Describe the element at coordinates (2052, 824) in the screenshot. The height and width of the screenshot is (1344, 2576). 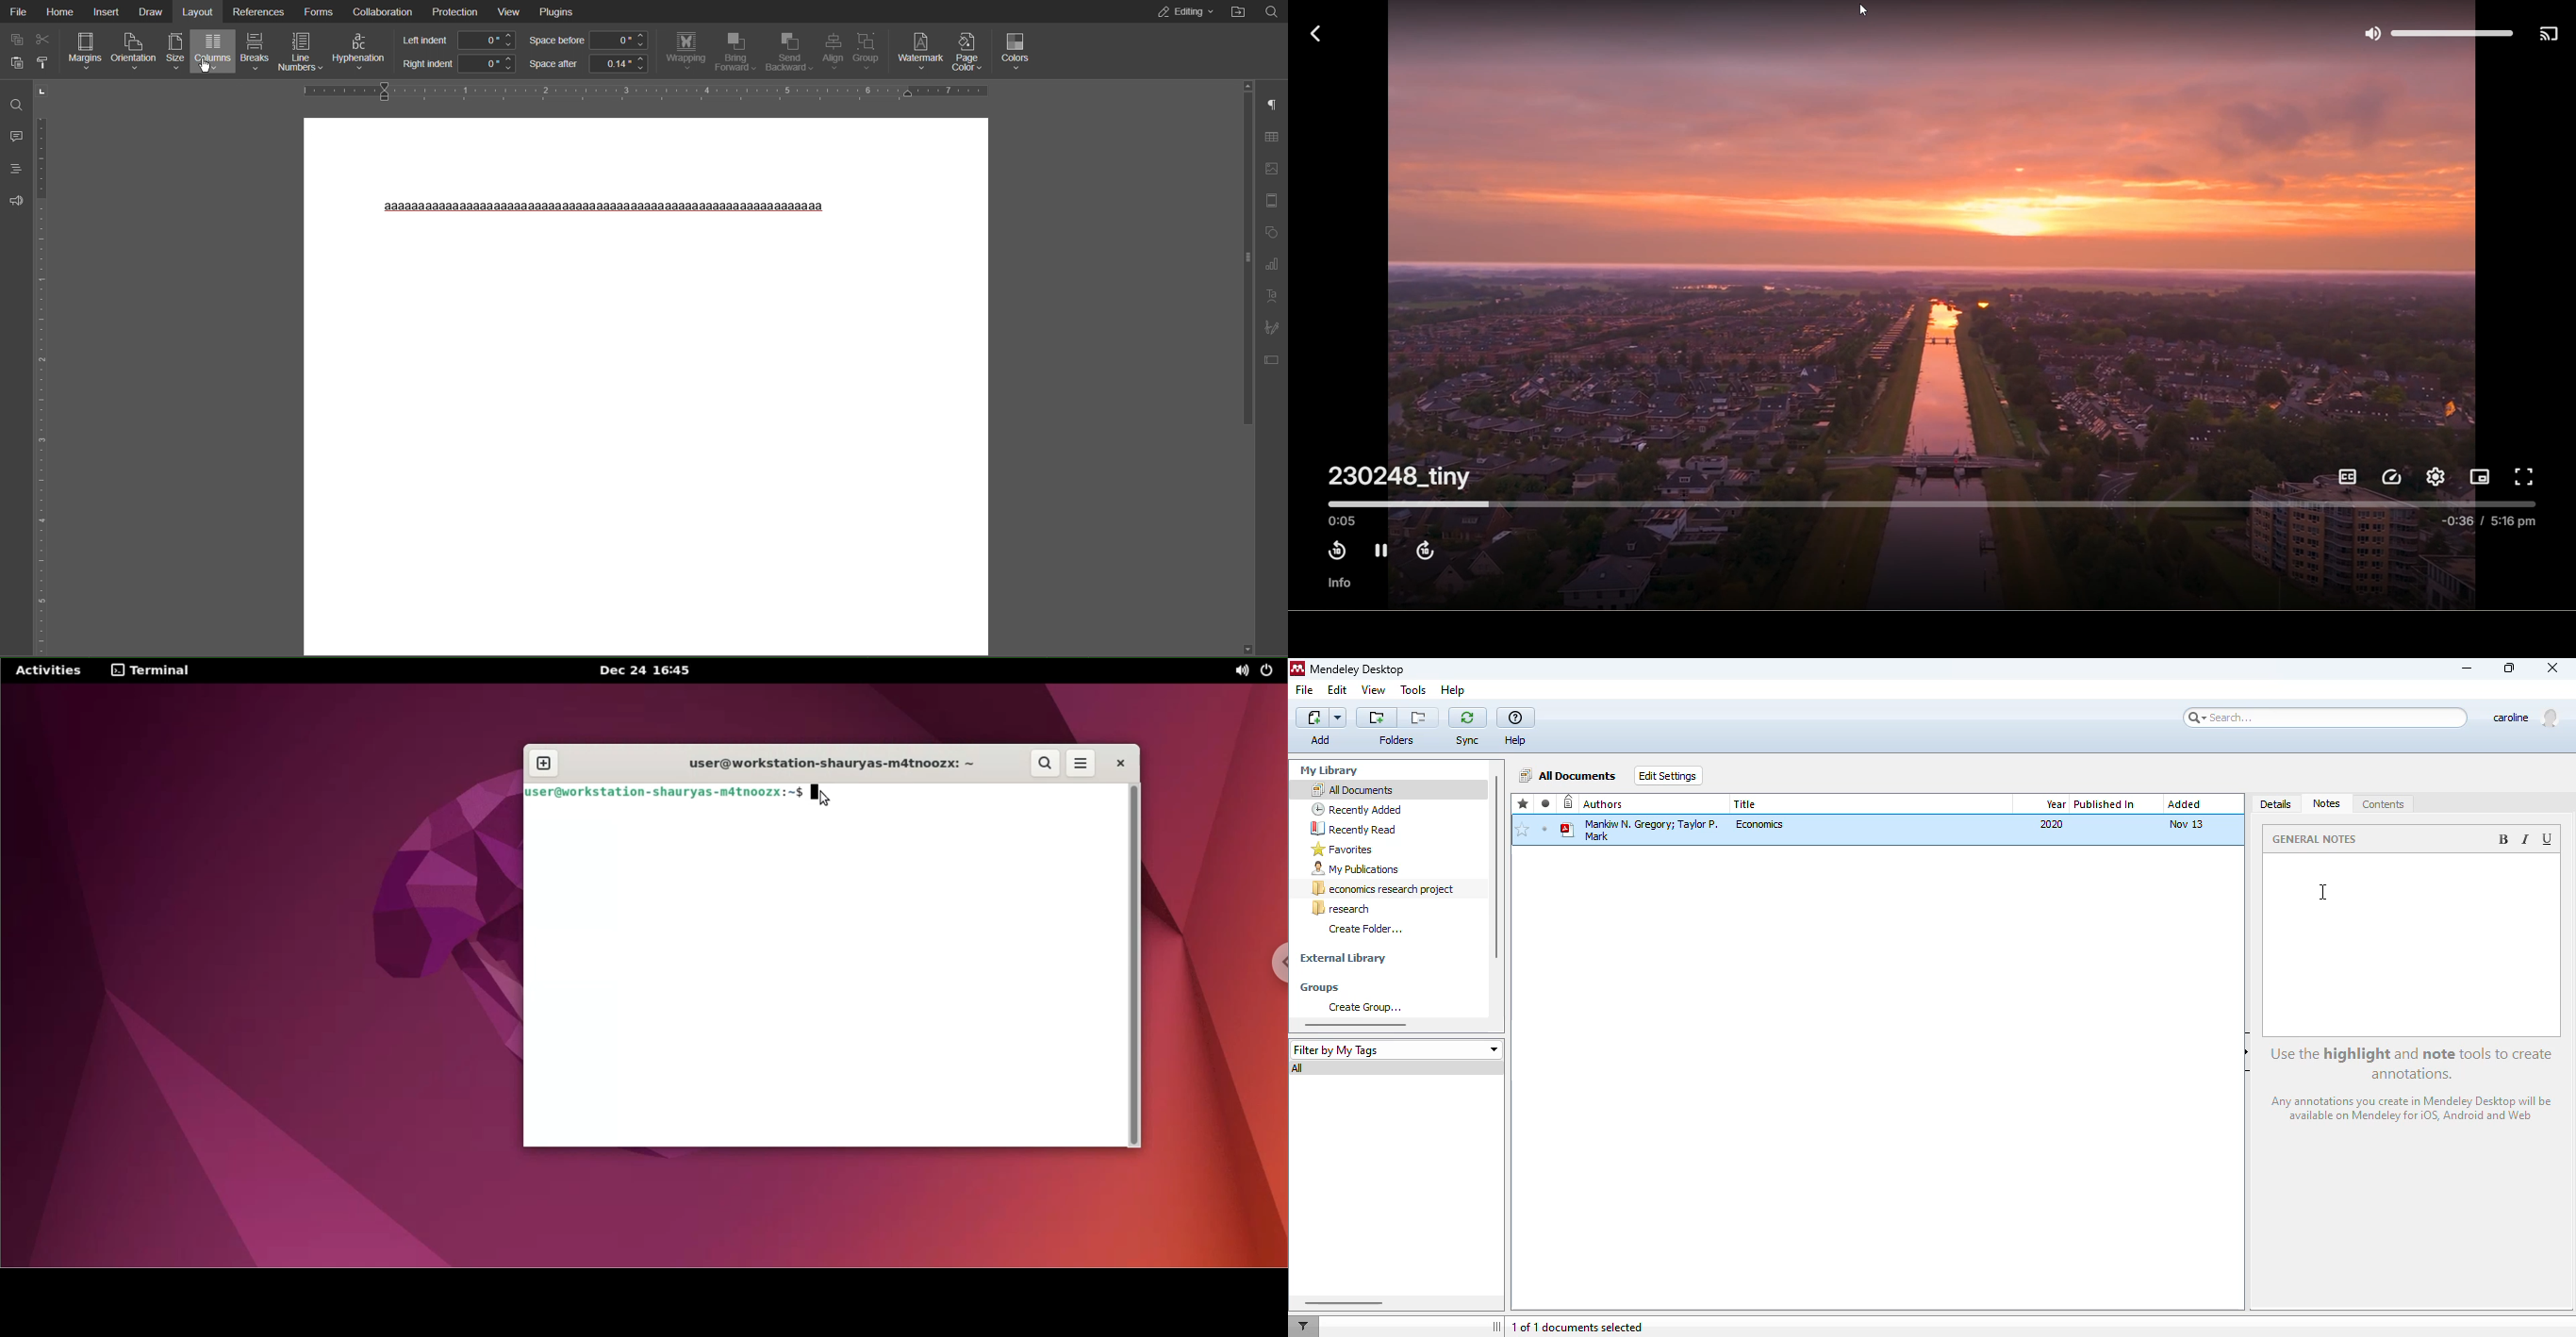
I see `2020` at that location.